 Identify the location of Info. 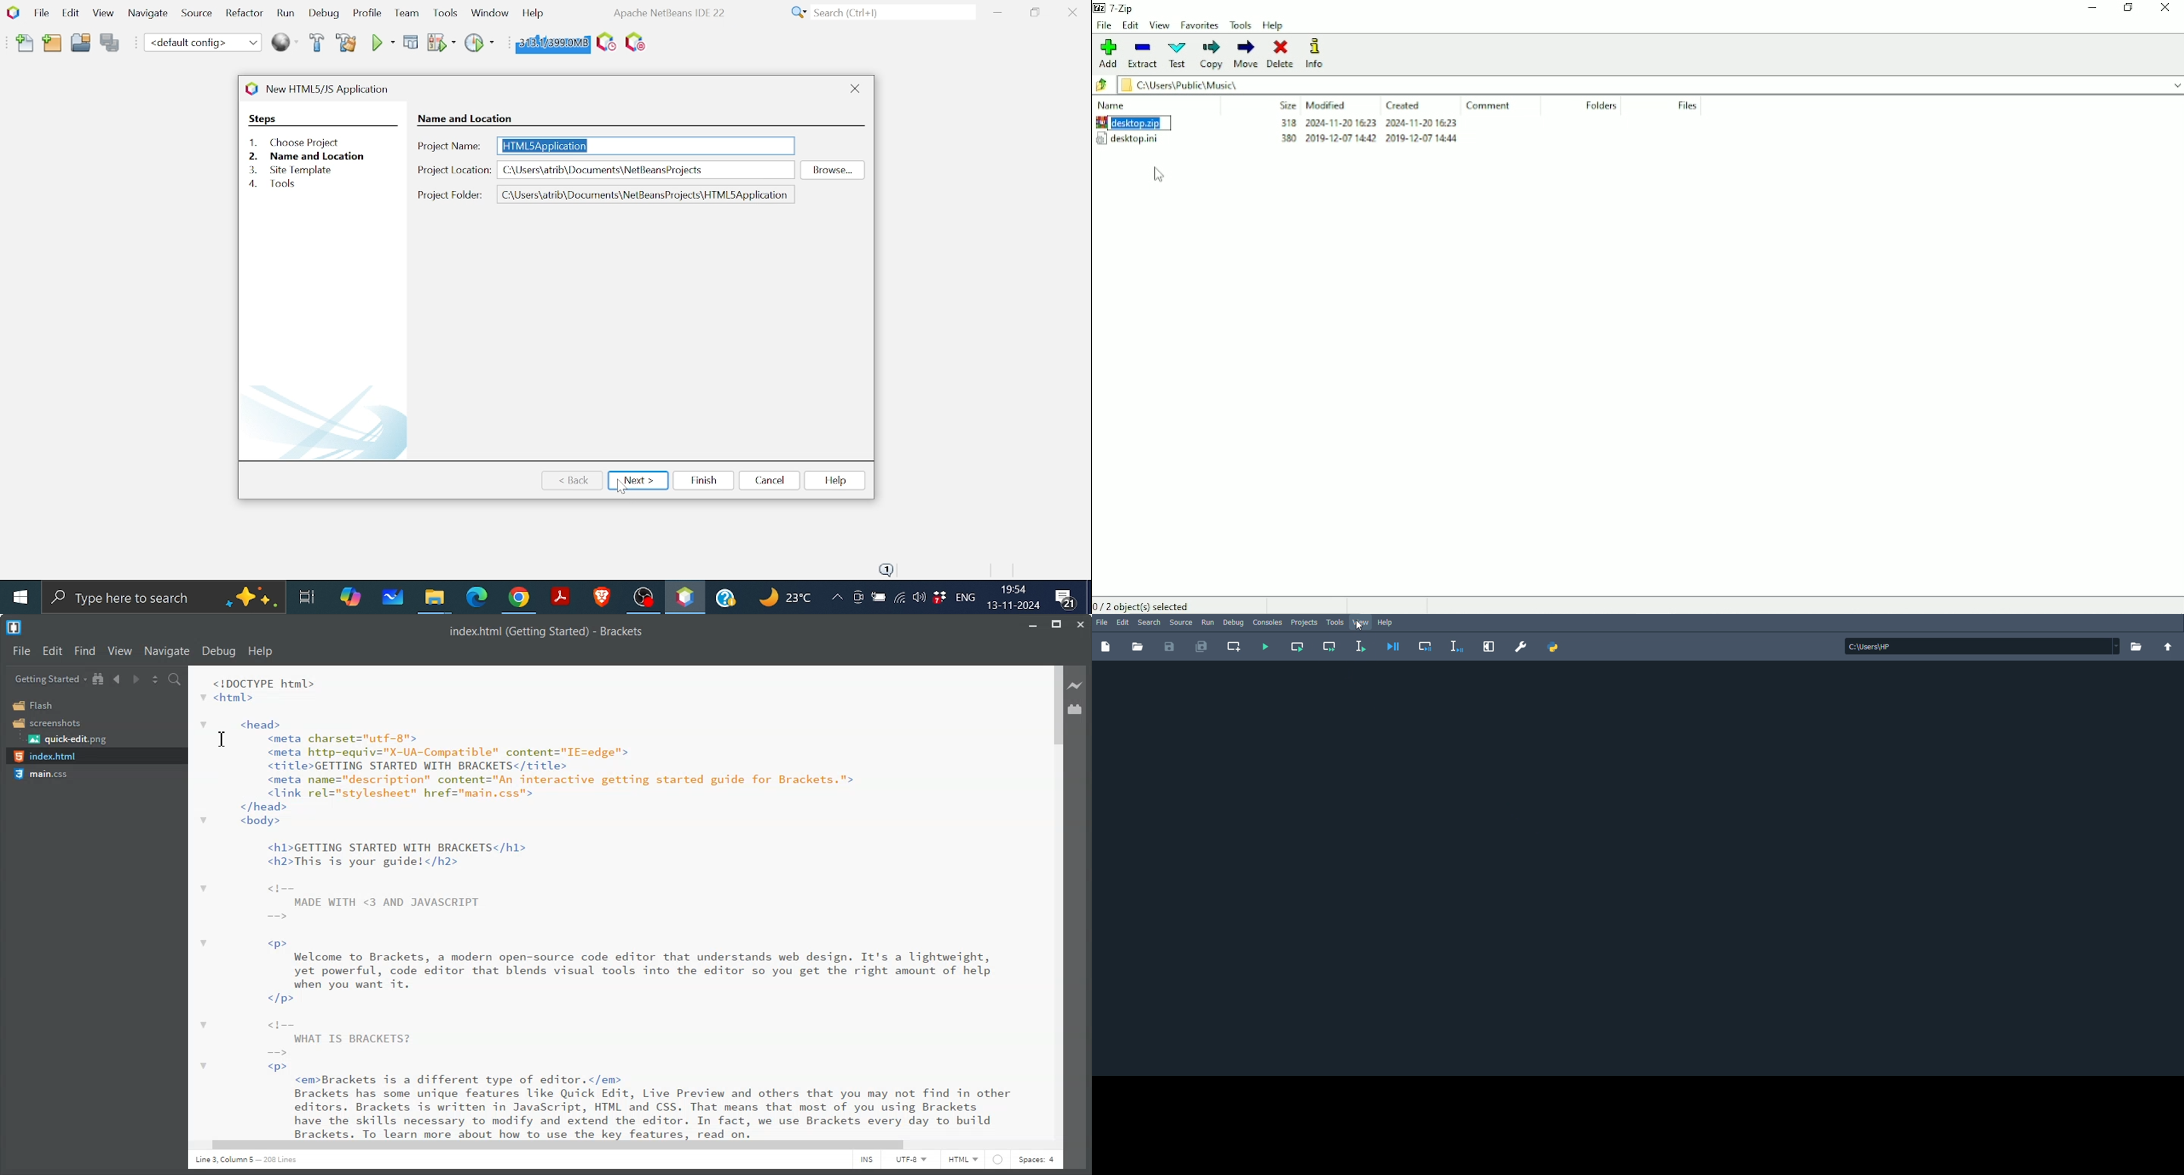
(1318, 54).